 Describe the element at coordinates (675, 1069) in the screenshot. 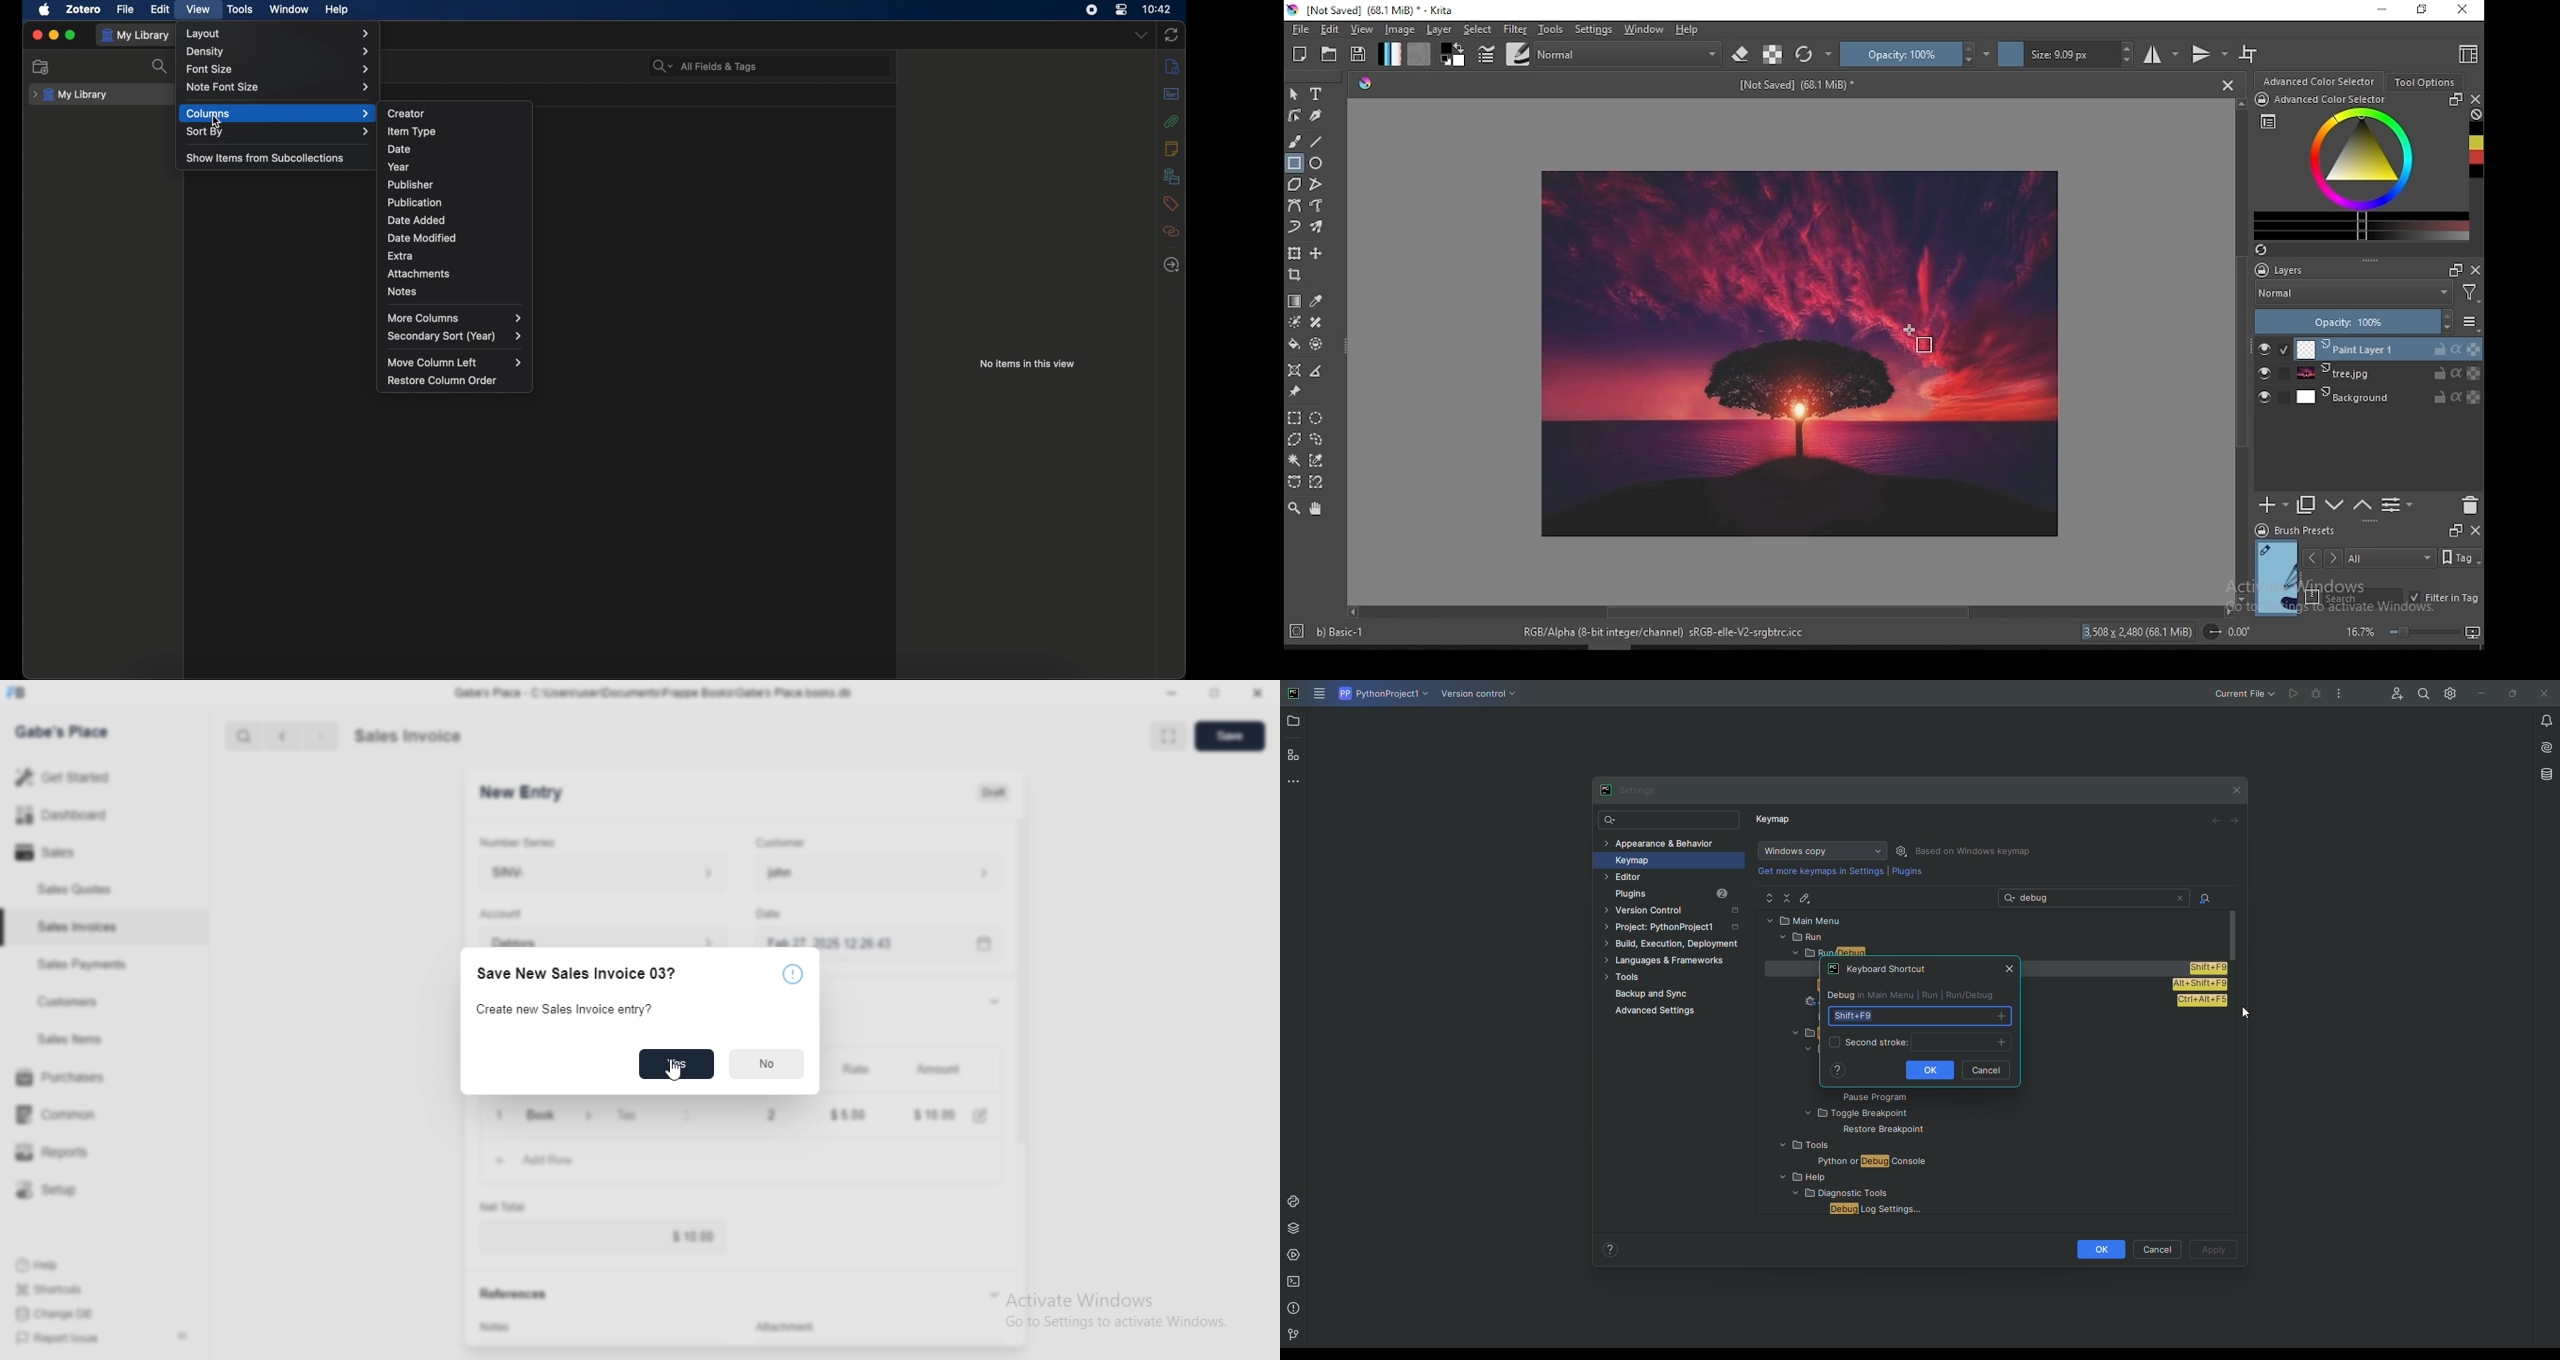

I see `Cursor` at that location.